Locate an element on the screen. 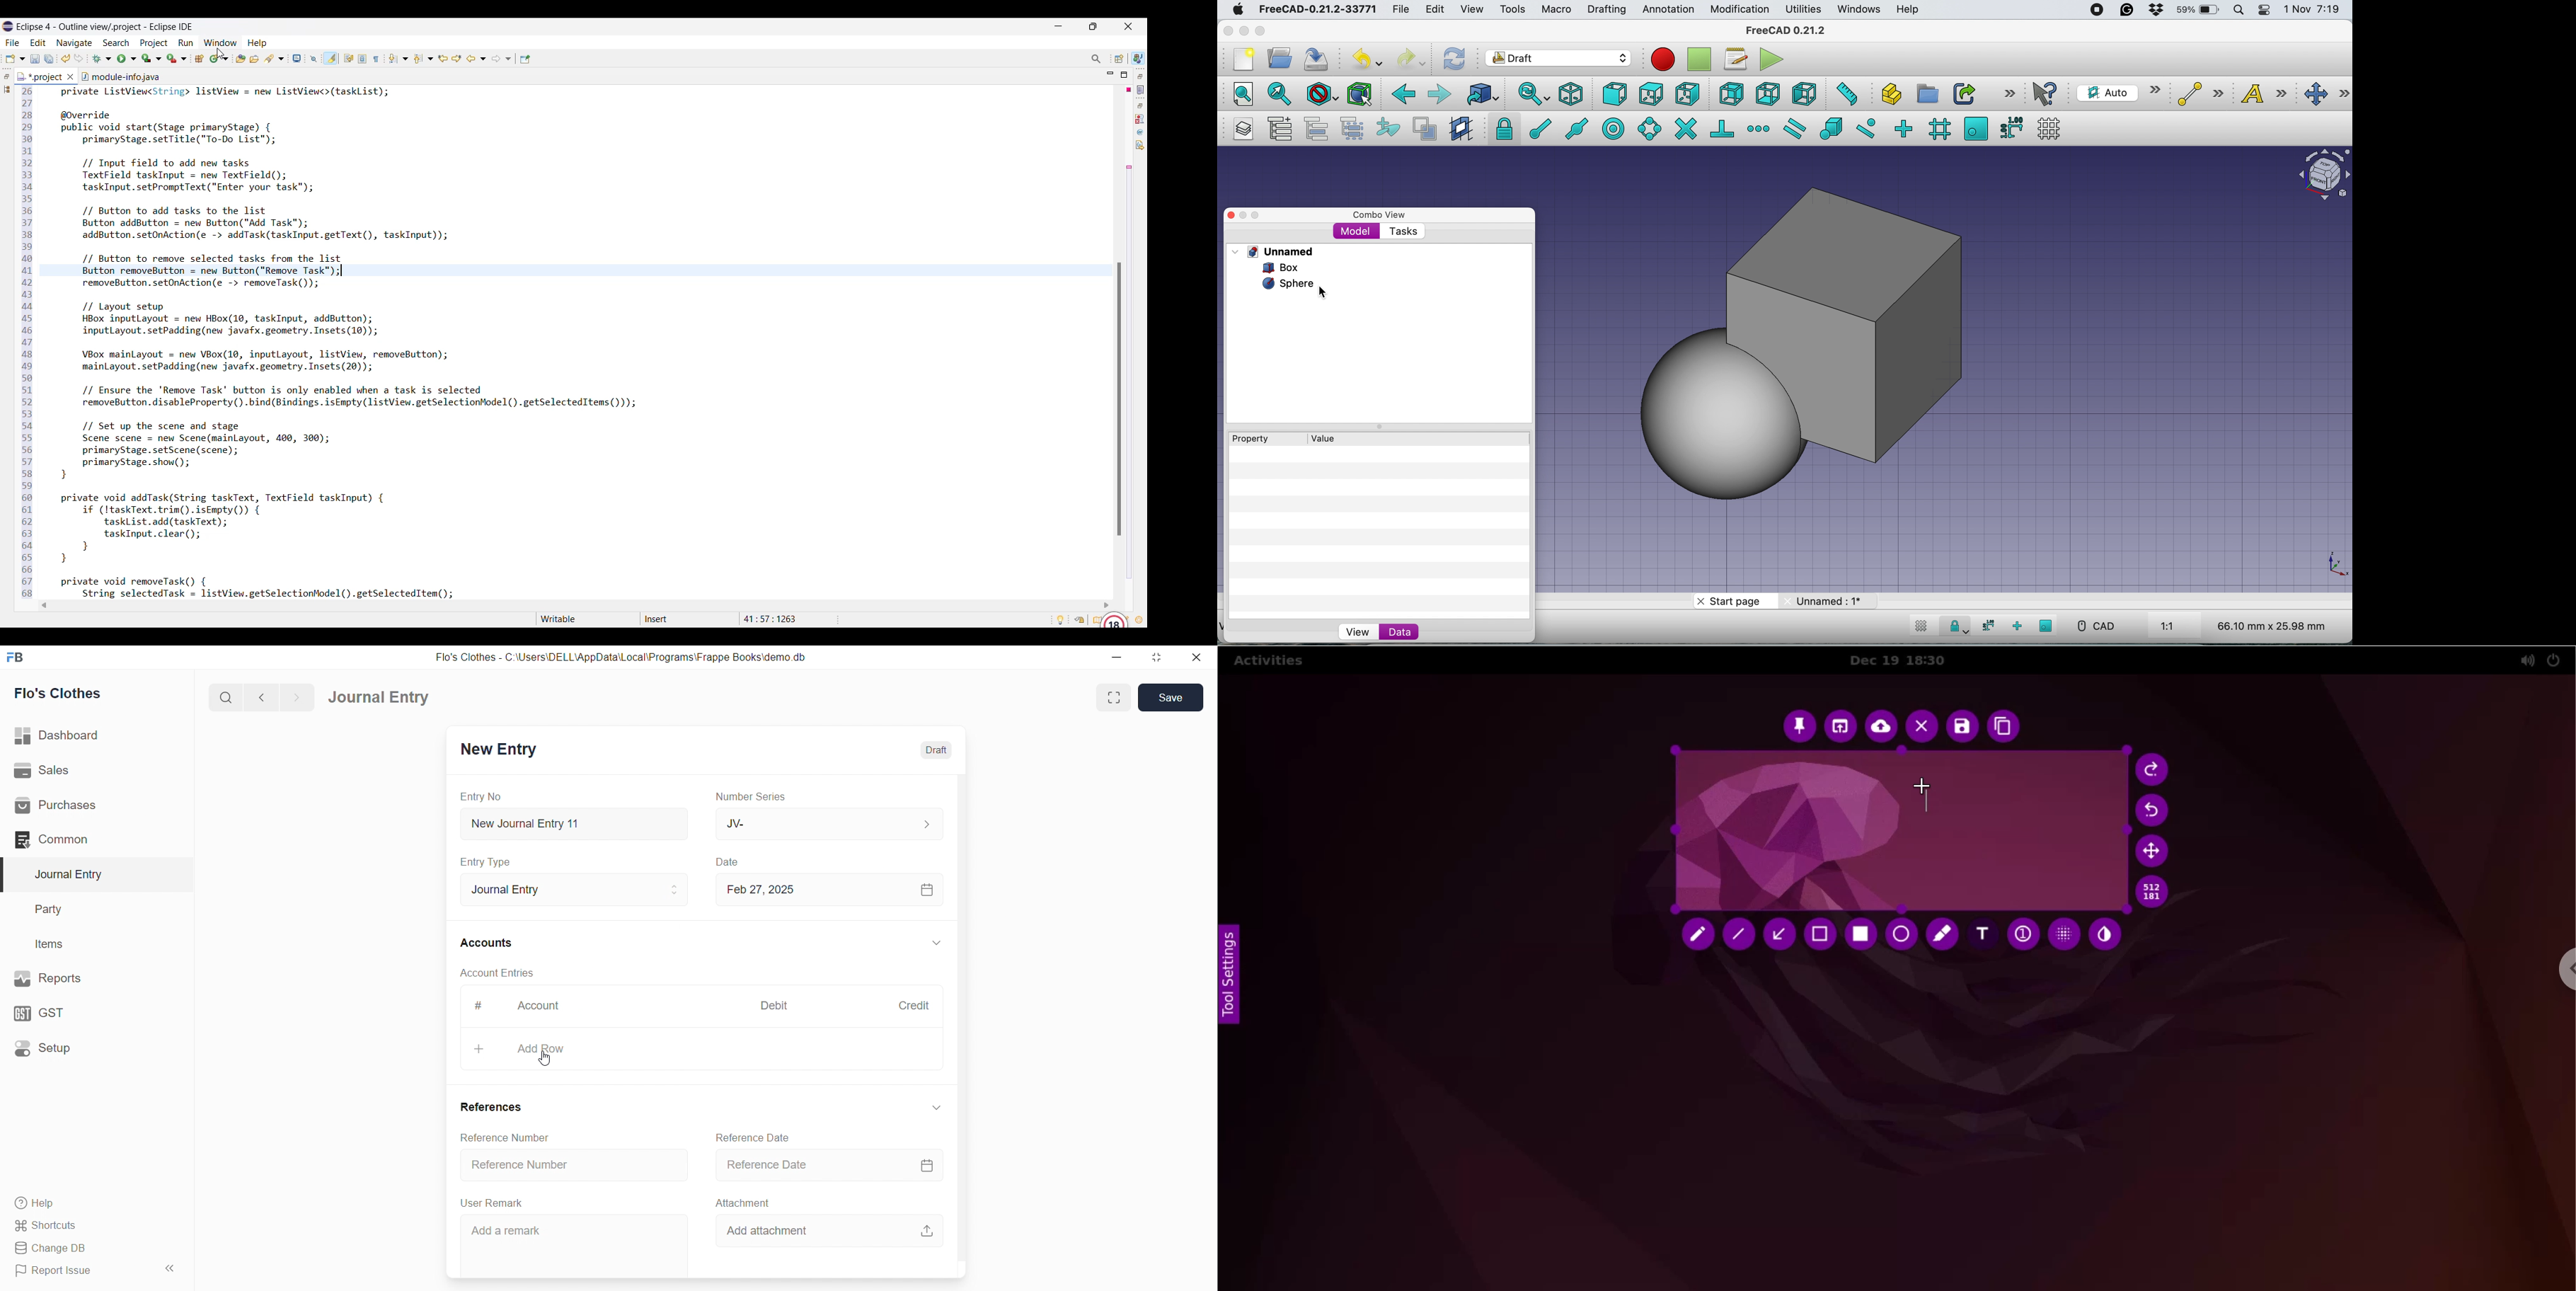 This screenshot has width=2576, height=1316. front is located at coordinates (1616, 96).